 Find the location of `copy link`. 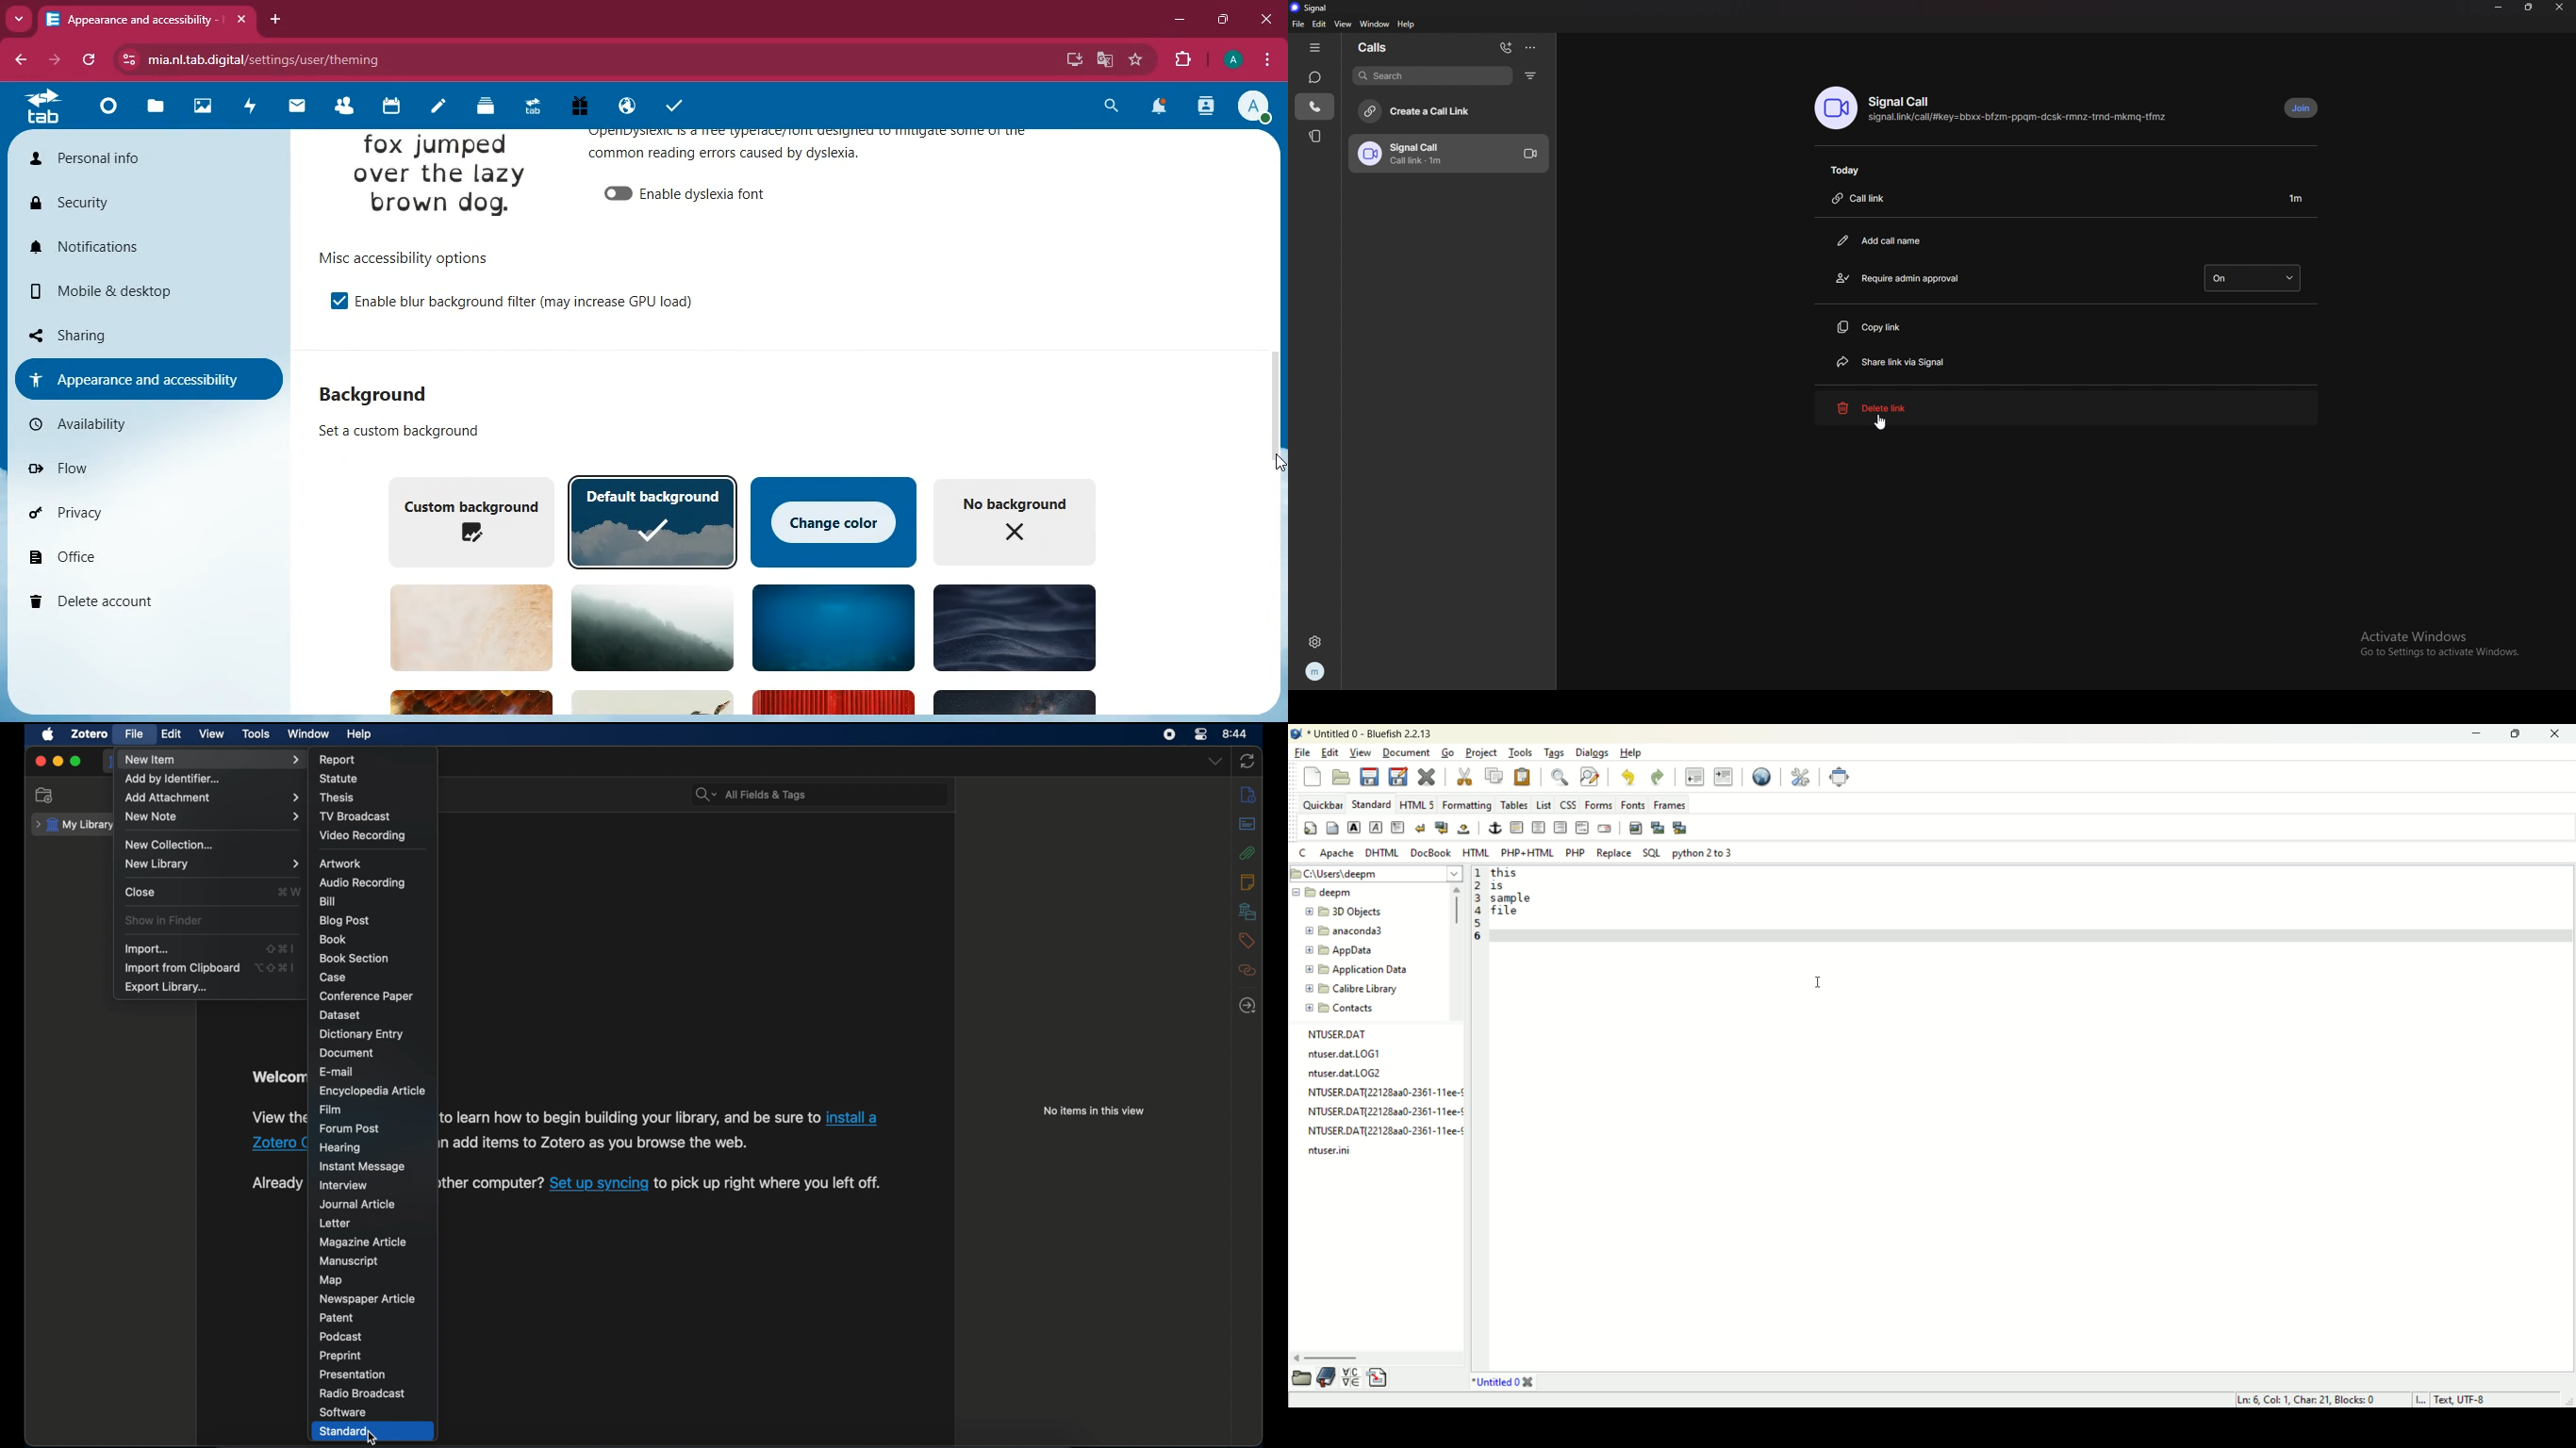

copy link is located at coordinates (1889, 327).